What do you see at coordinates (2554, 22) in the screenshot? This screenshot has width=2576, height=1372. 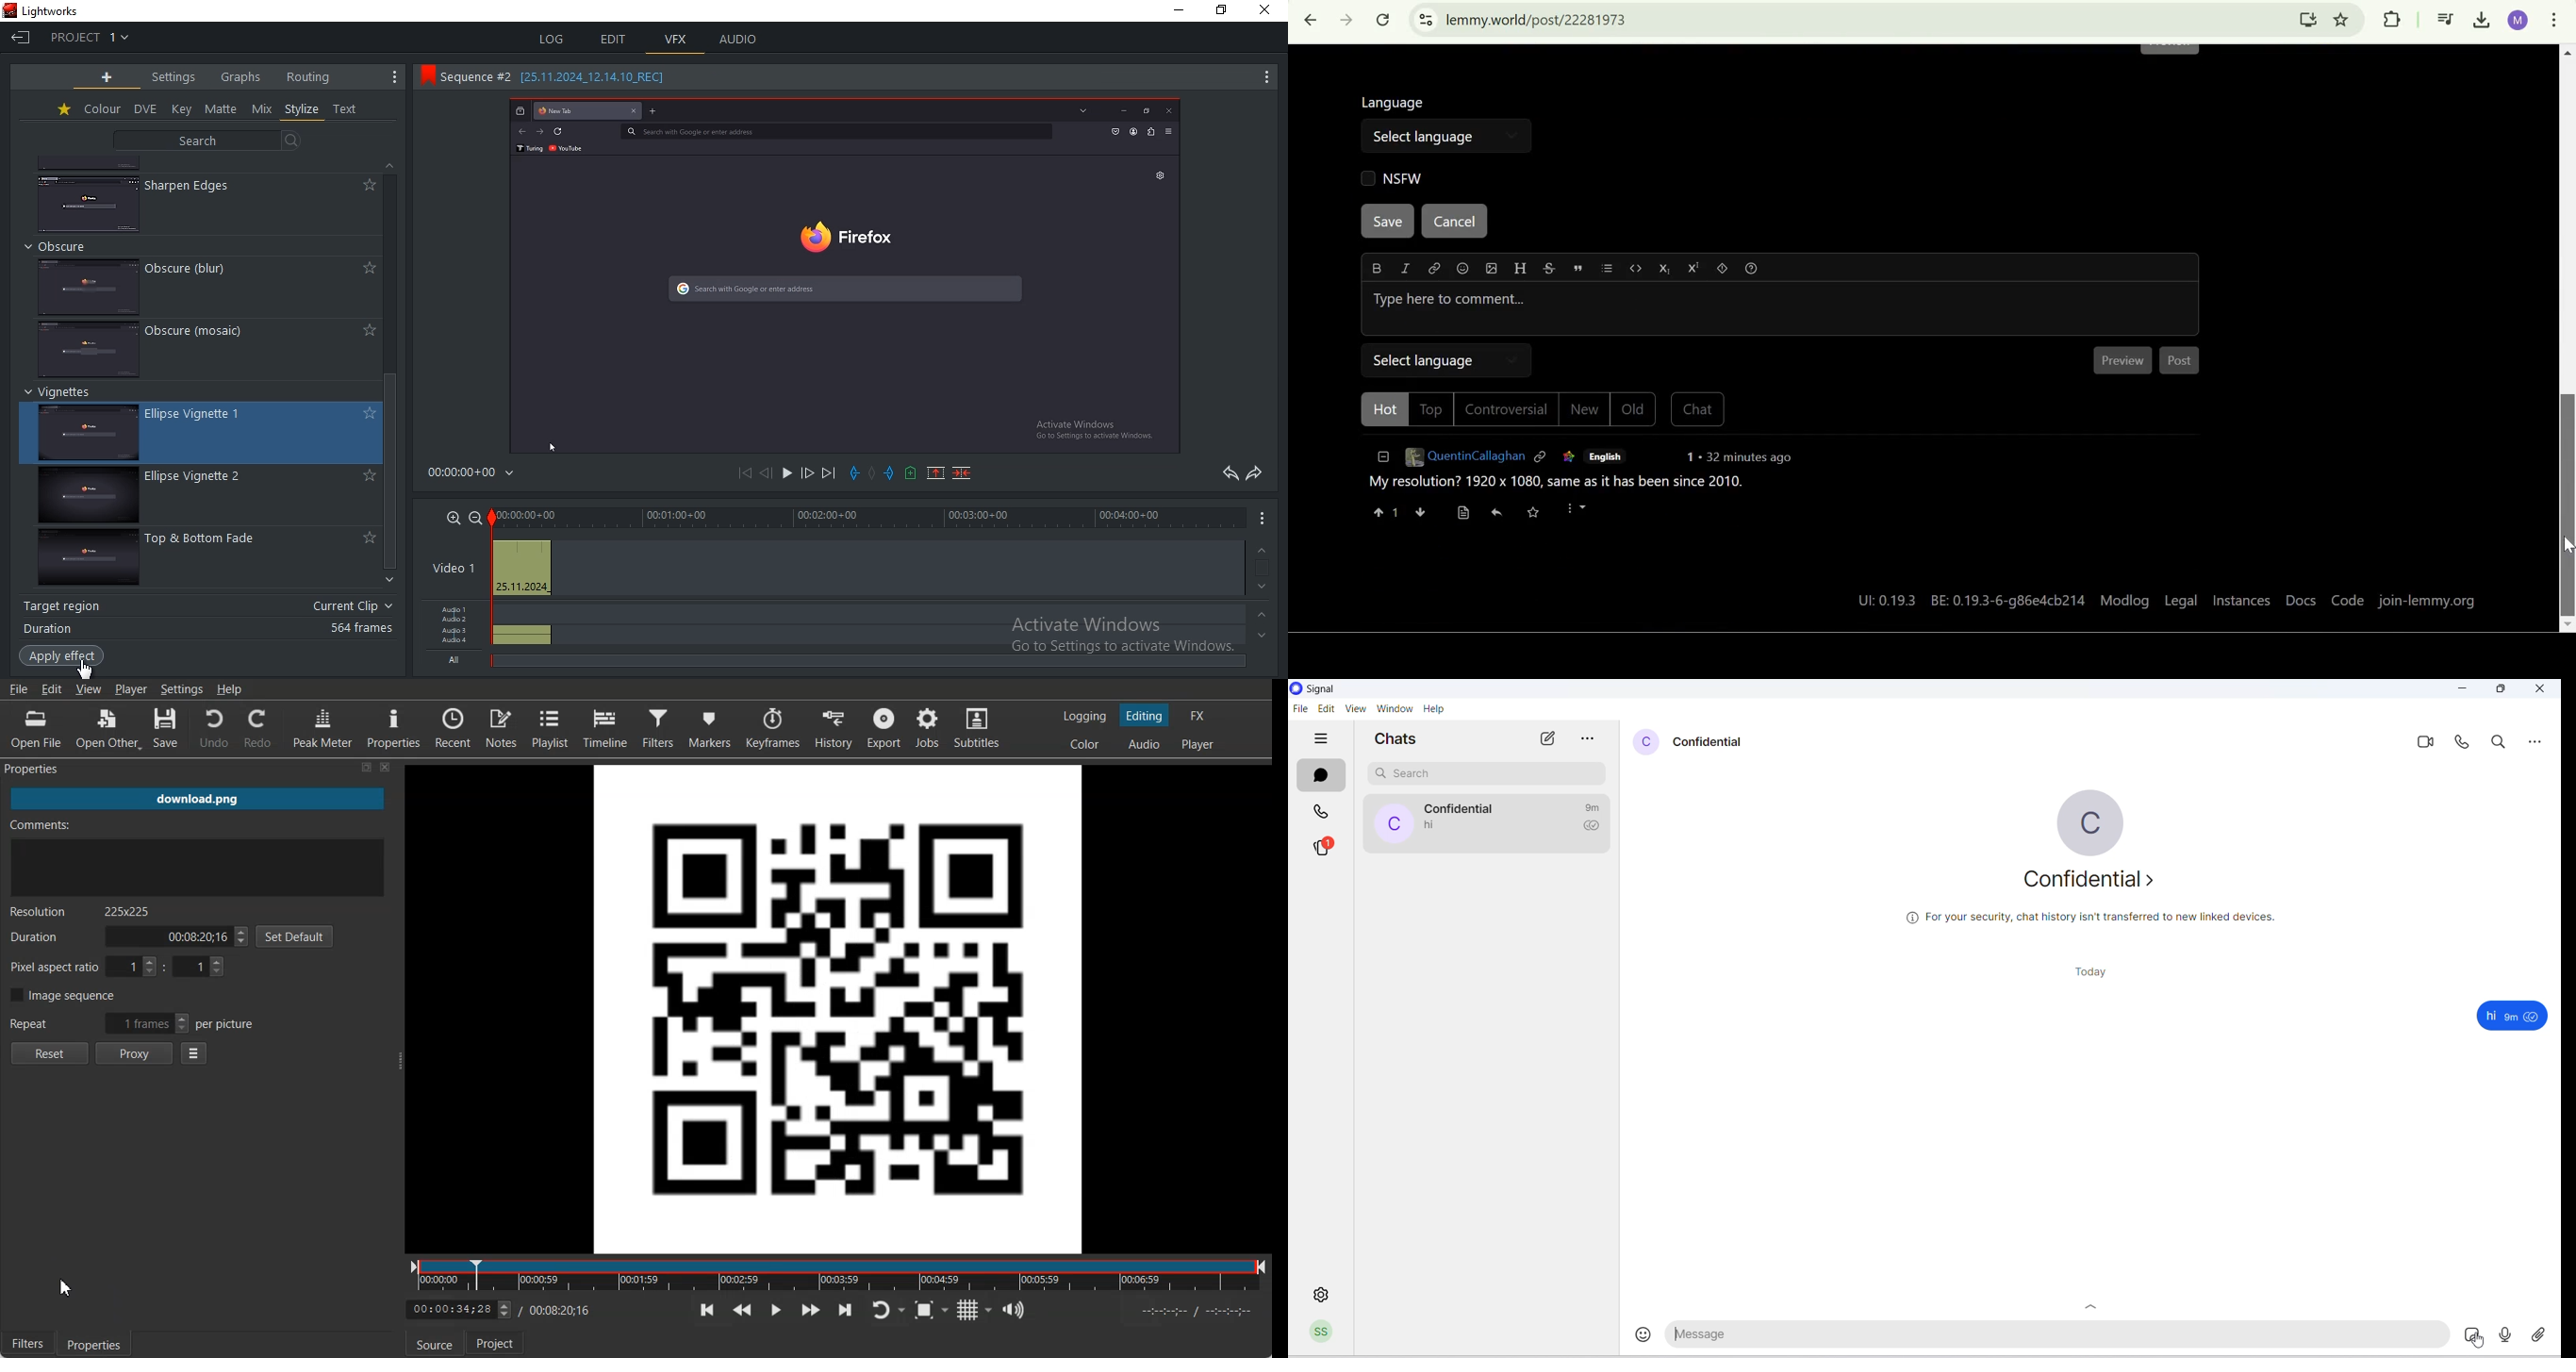 I see `customize and control google chrome` at bounding box center [2554, 22].